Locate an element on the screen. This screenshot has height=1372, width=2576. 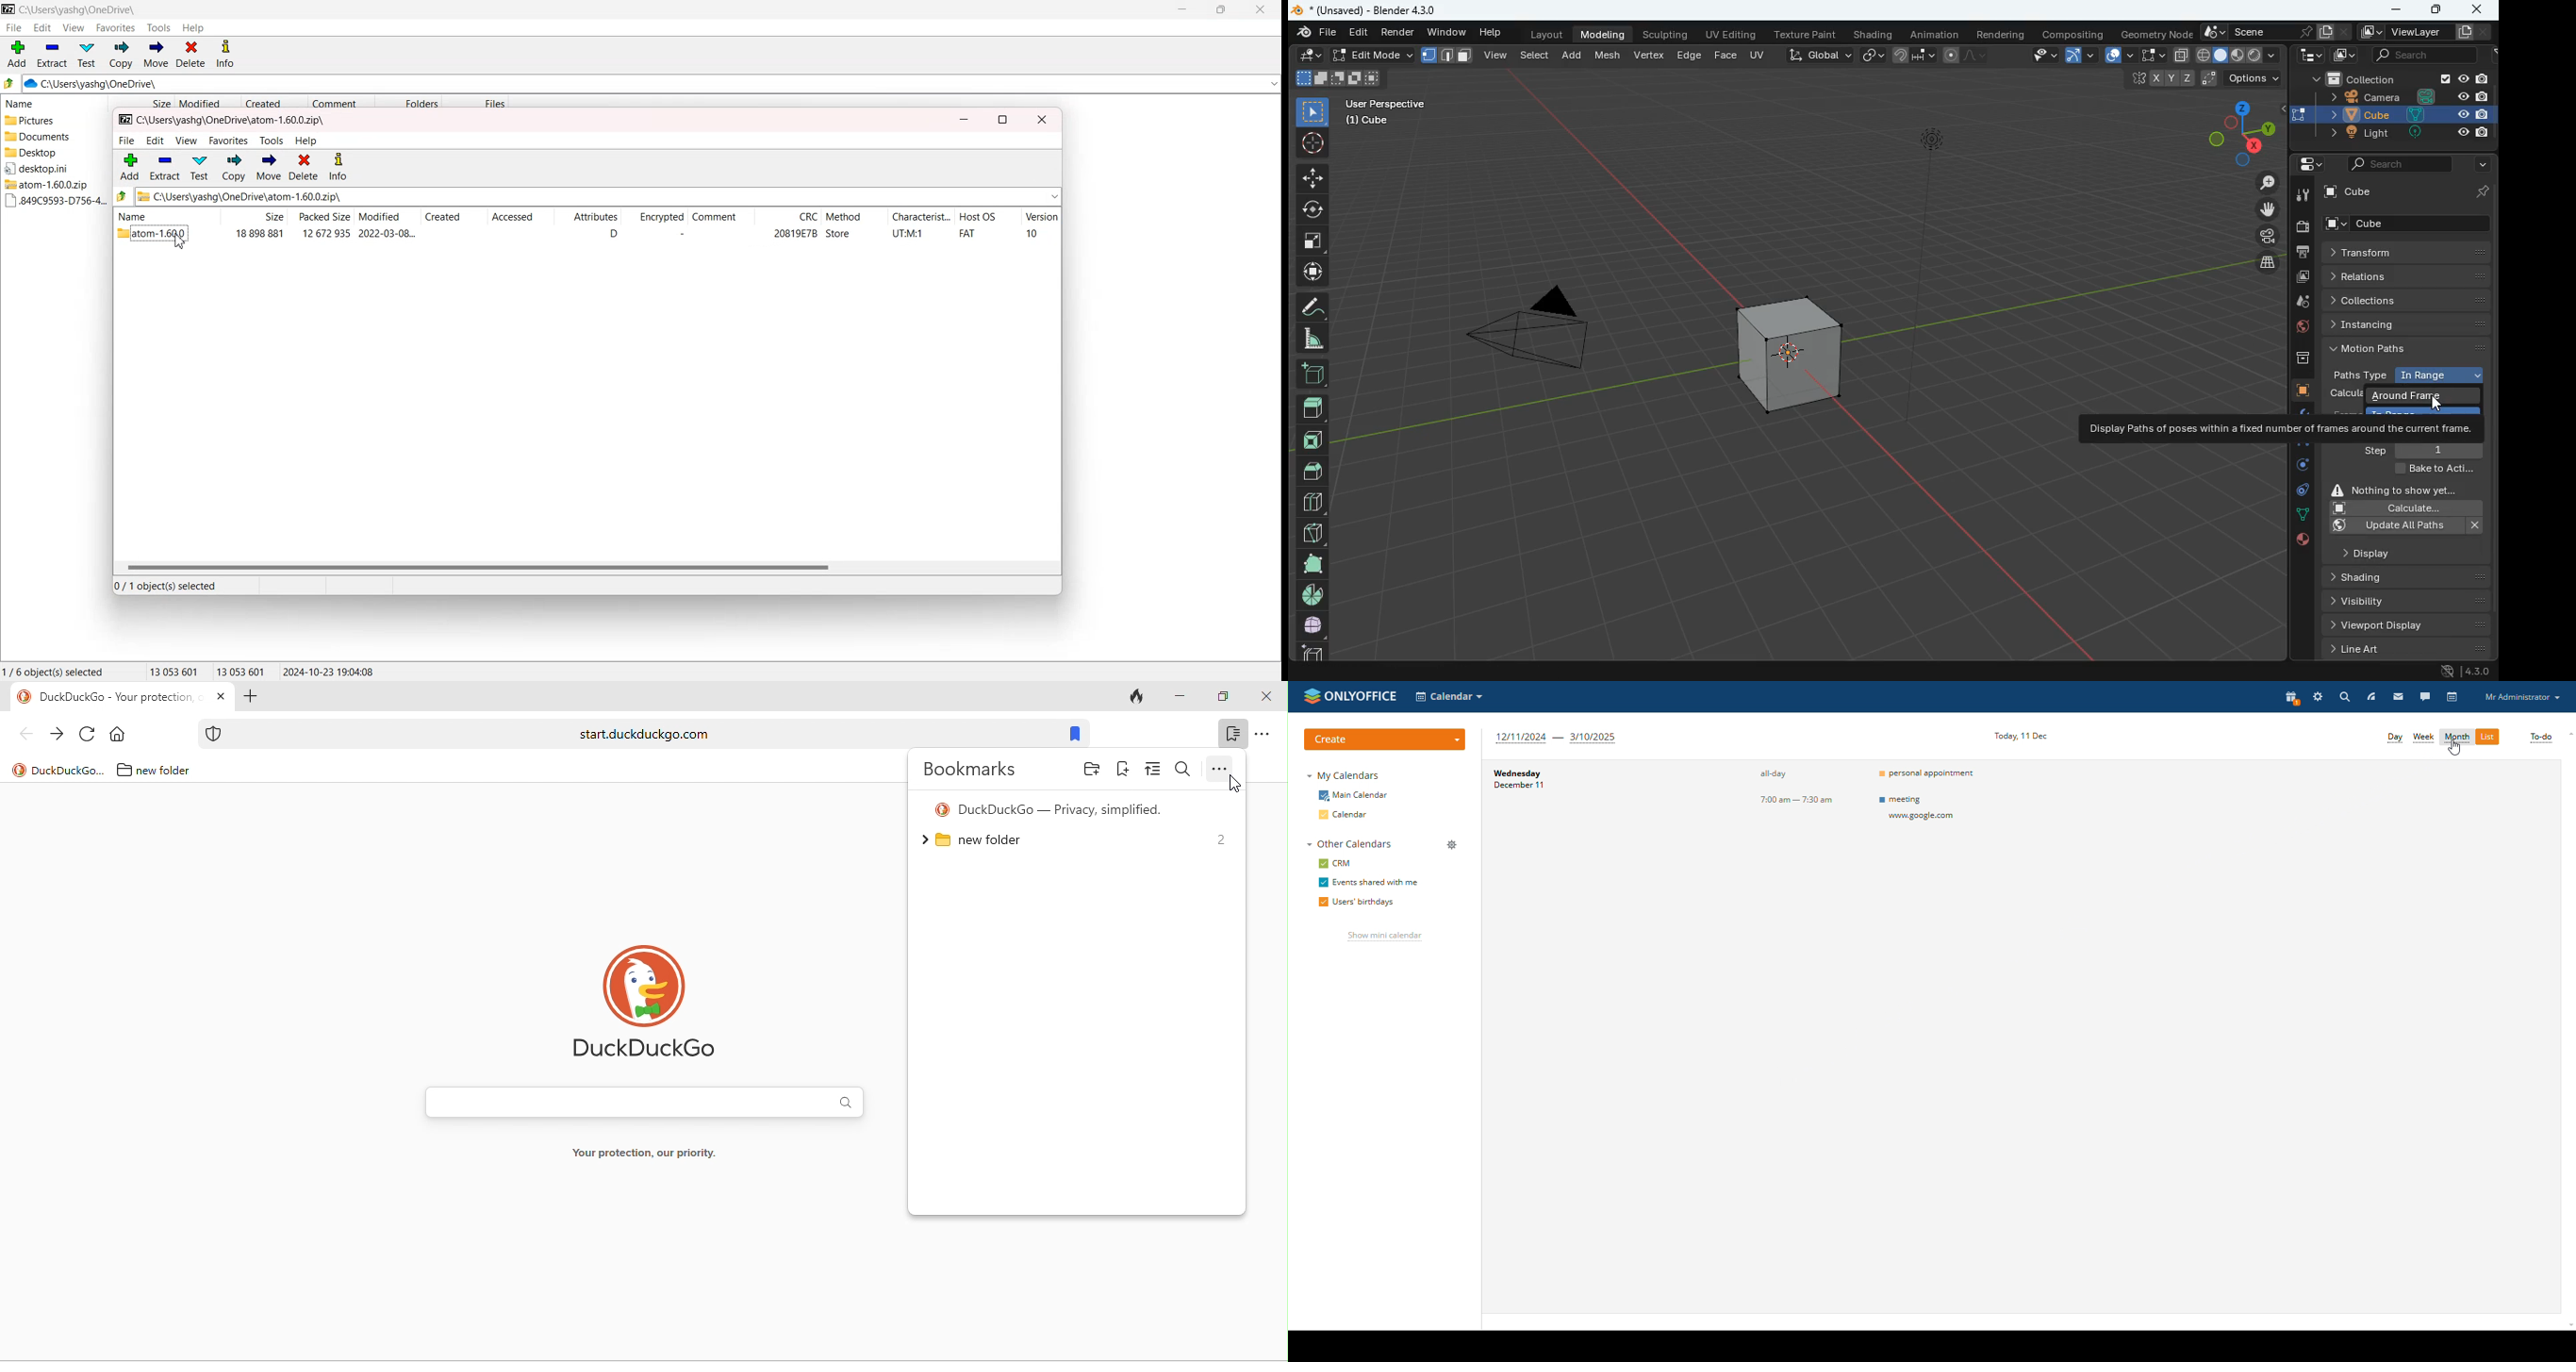
crm is located at coordinates (1334, 864).